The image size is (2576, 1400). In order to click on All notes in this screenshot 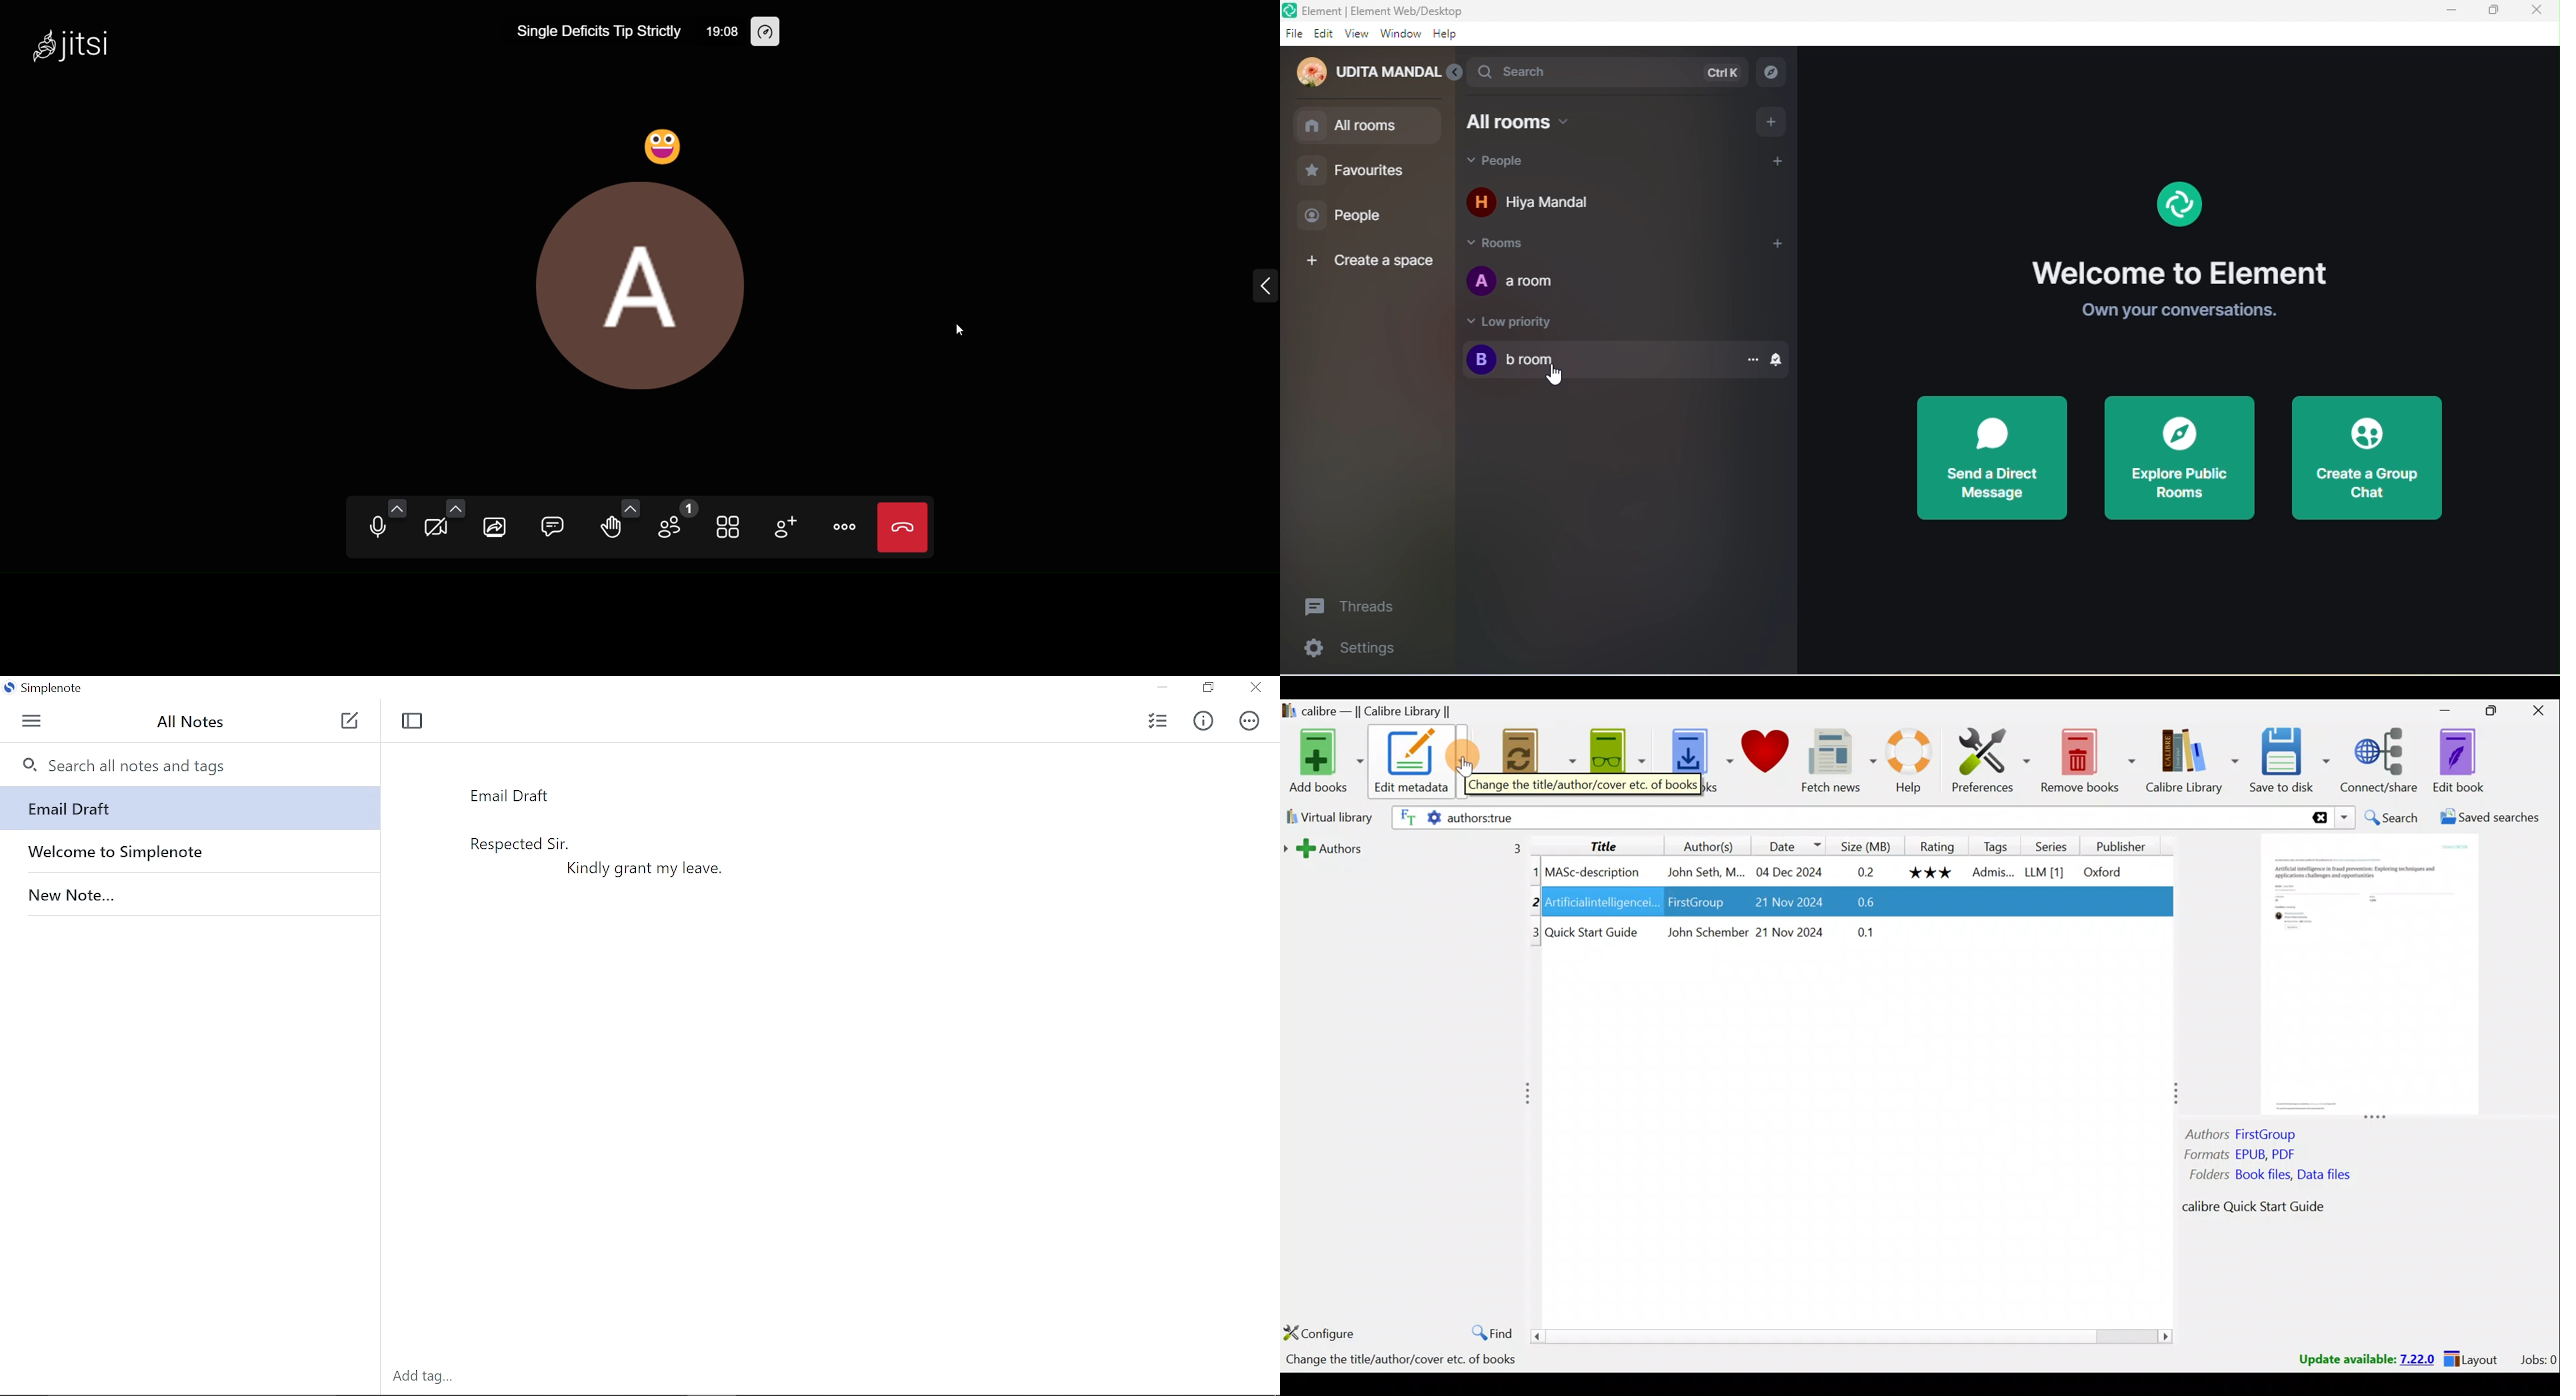, I will do `click(217, 722)`.